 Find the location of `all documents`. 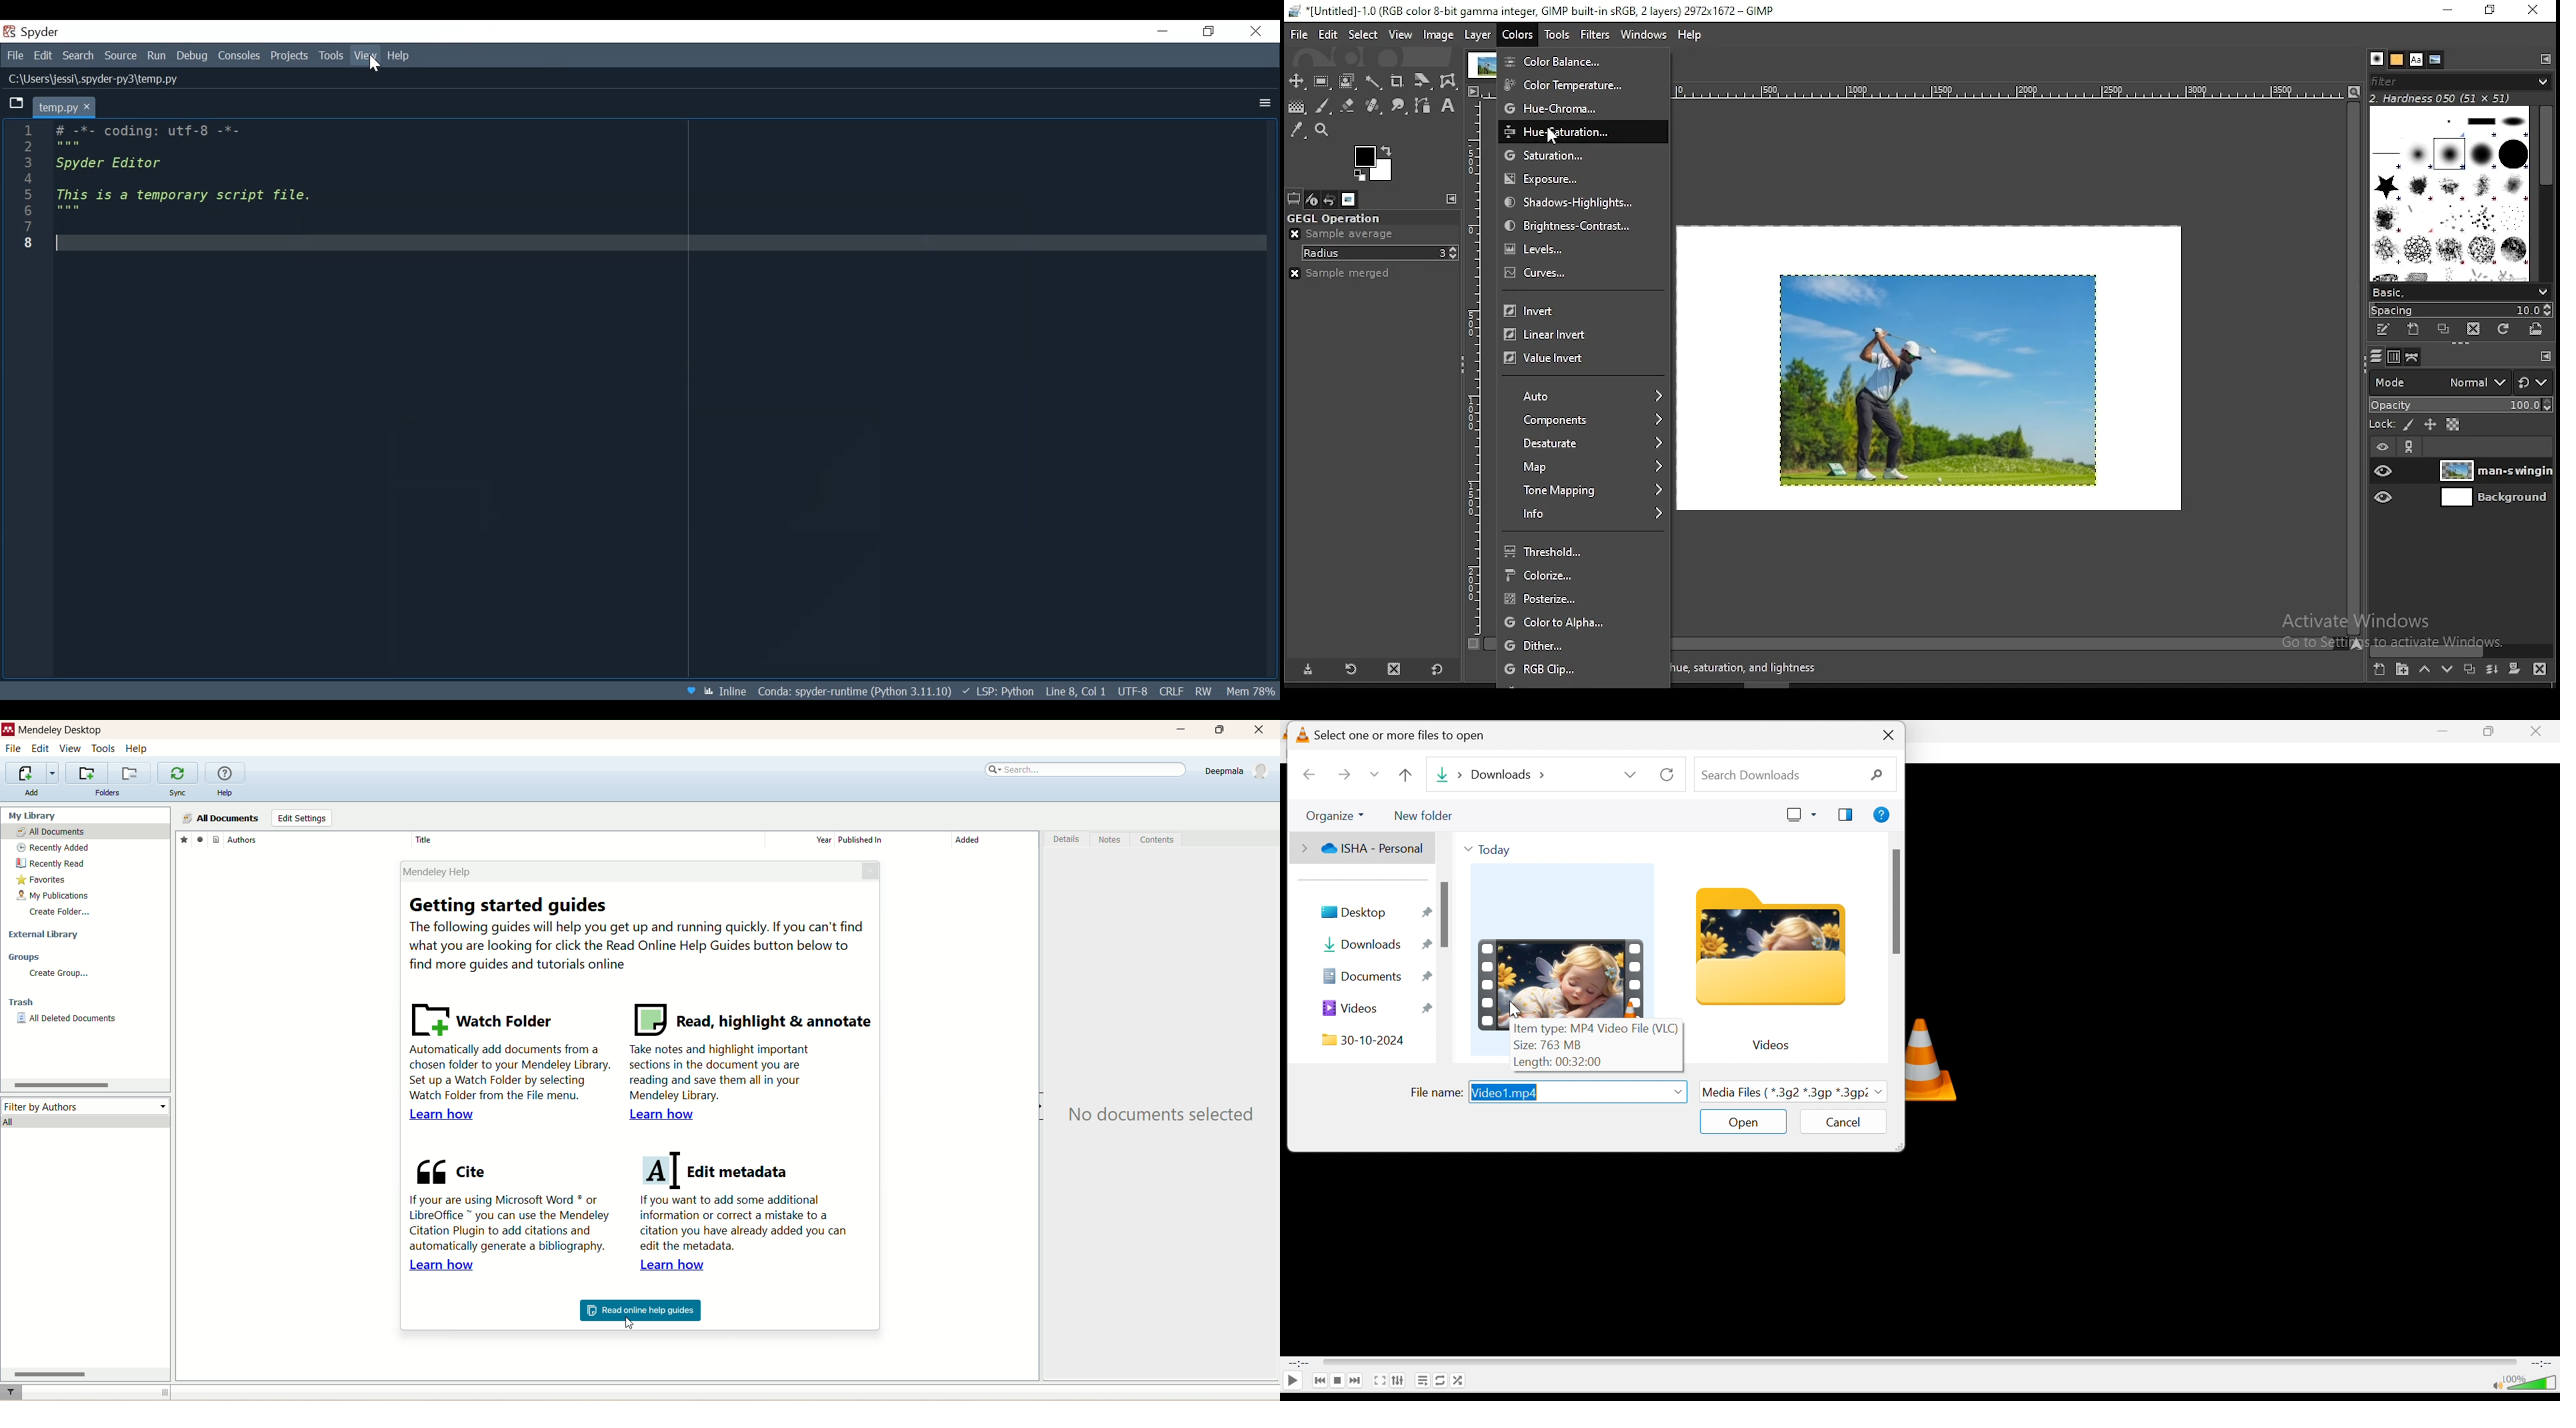

all documents is located at coordinates (221, 819).